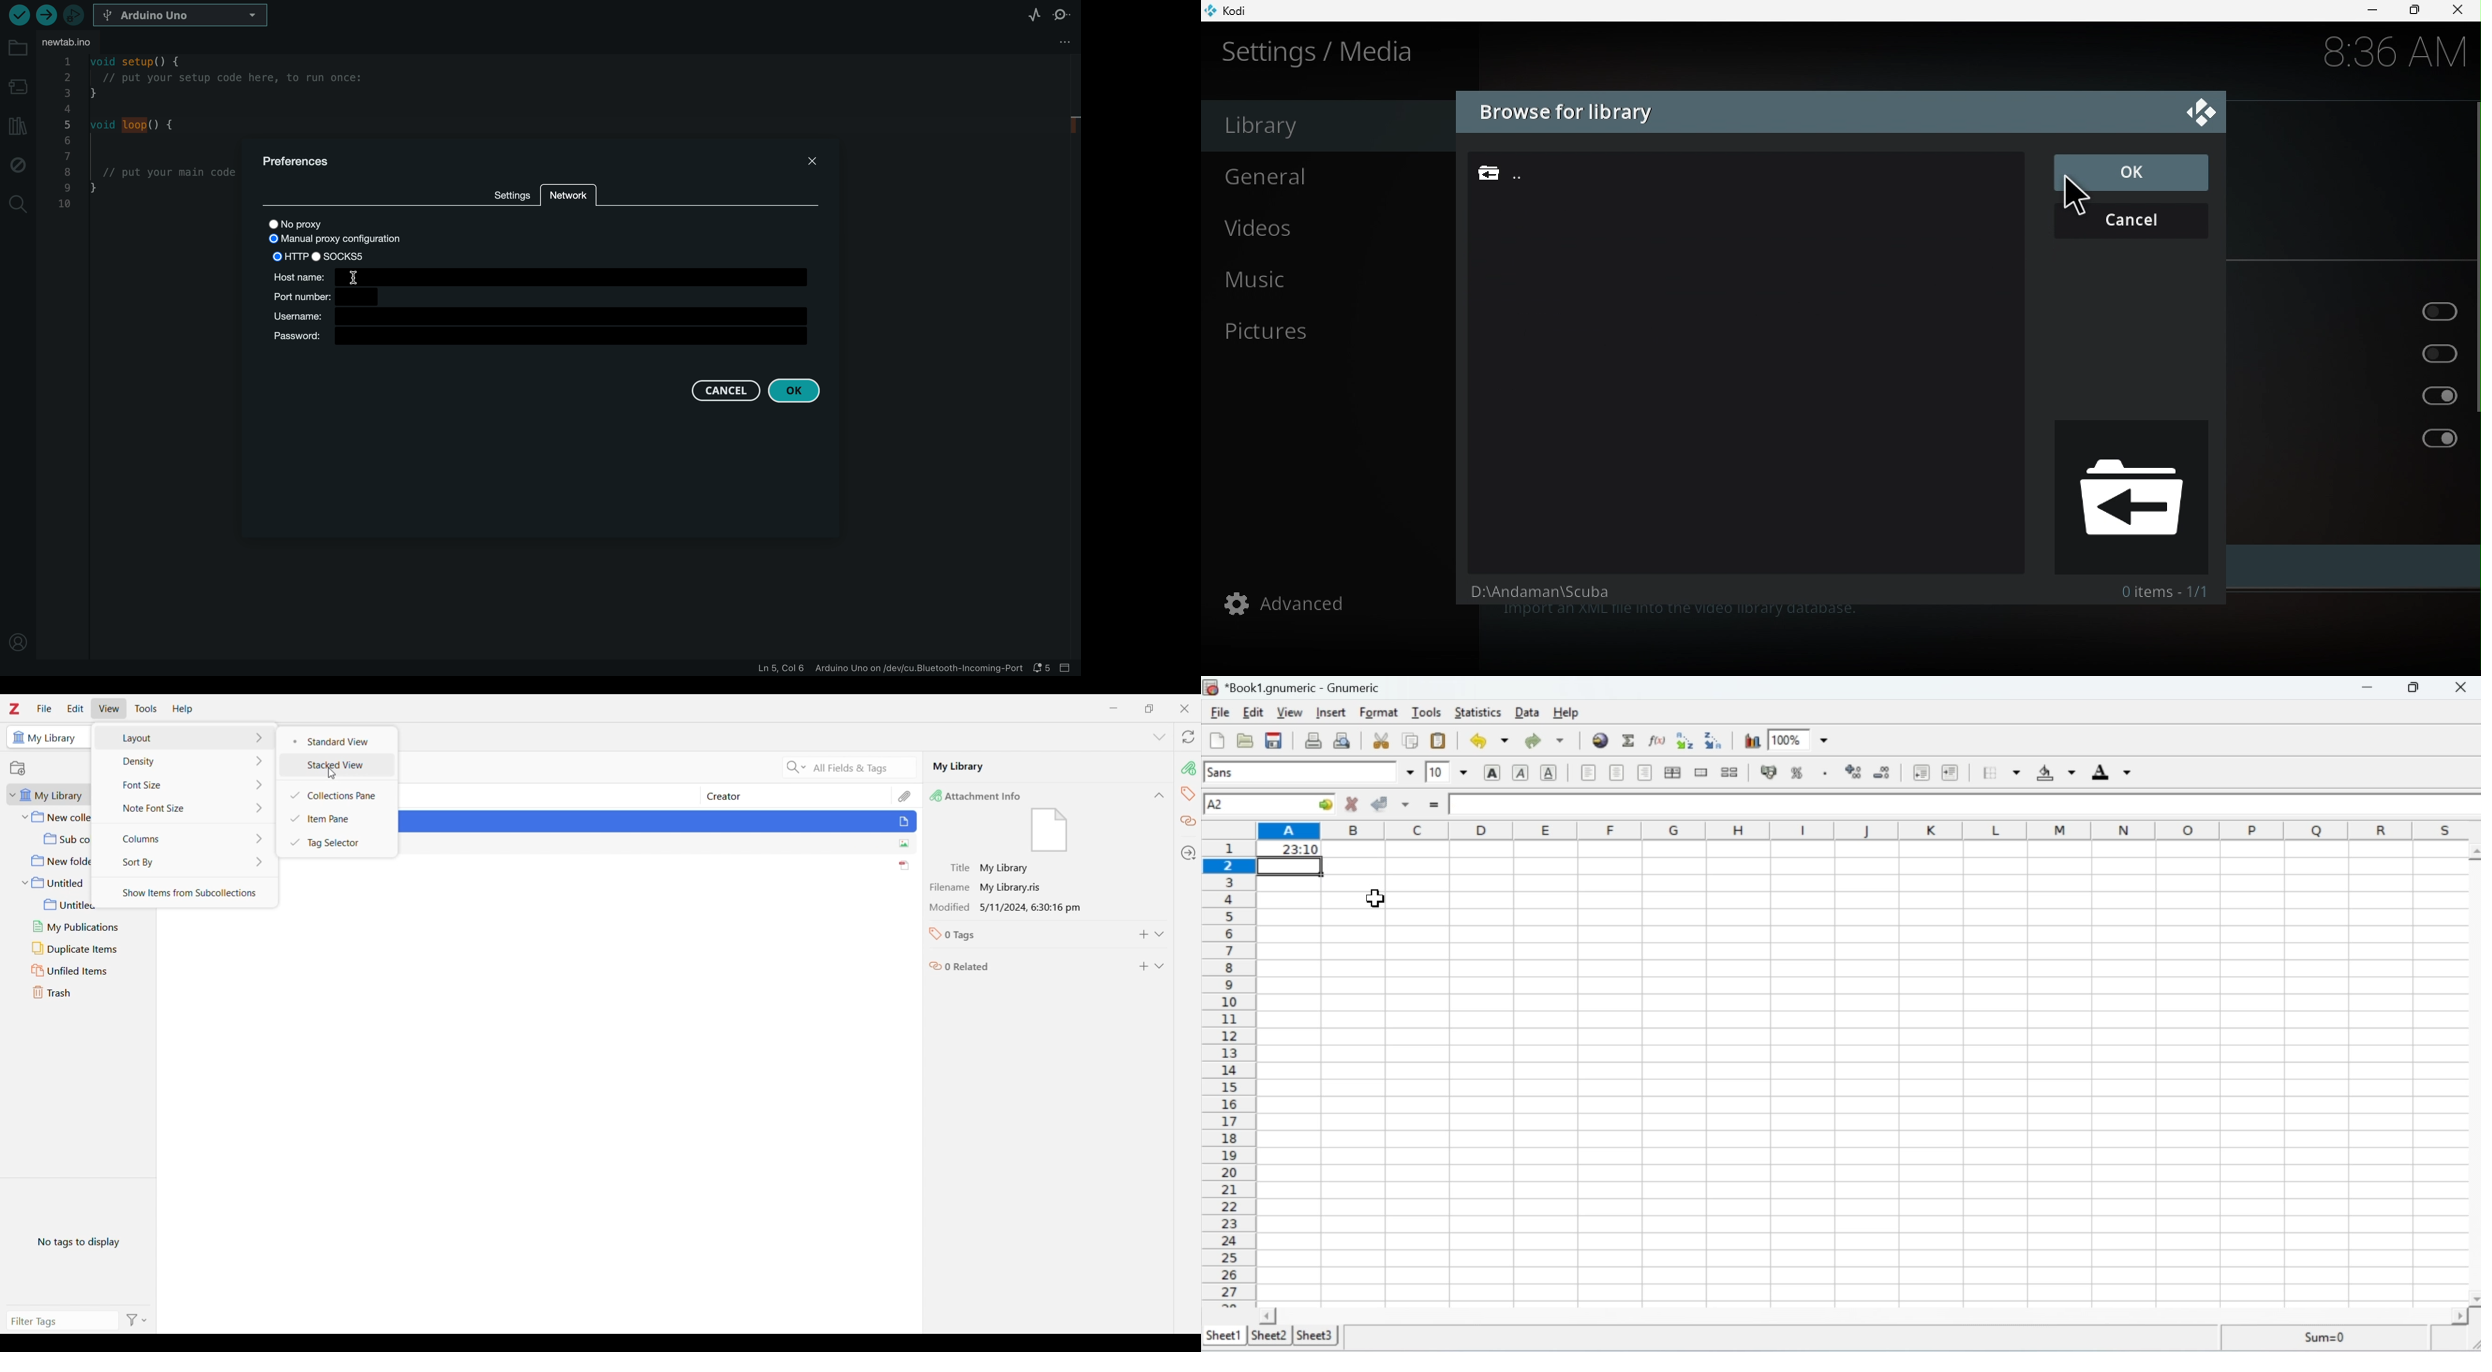 The height and width of the screenshot is (1372, 2492). Describe the element at coordinates (79, 992) in the screenshot. I see `Trash folder` at that location.